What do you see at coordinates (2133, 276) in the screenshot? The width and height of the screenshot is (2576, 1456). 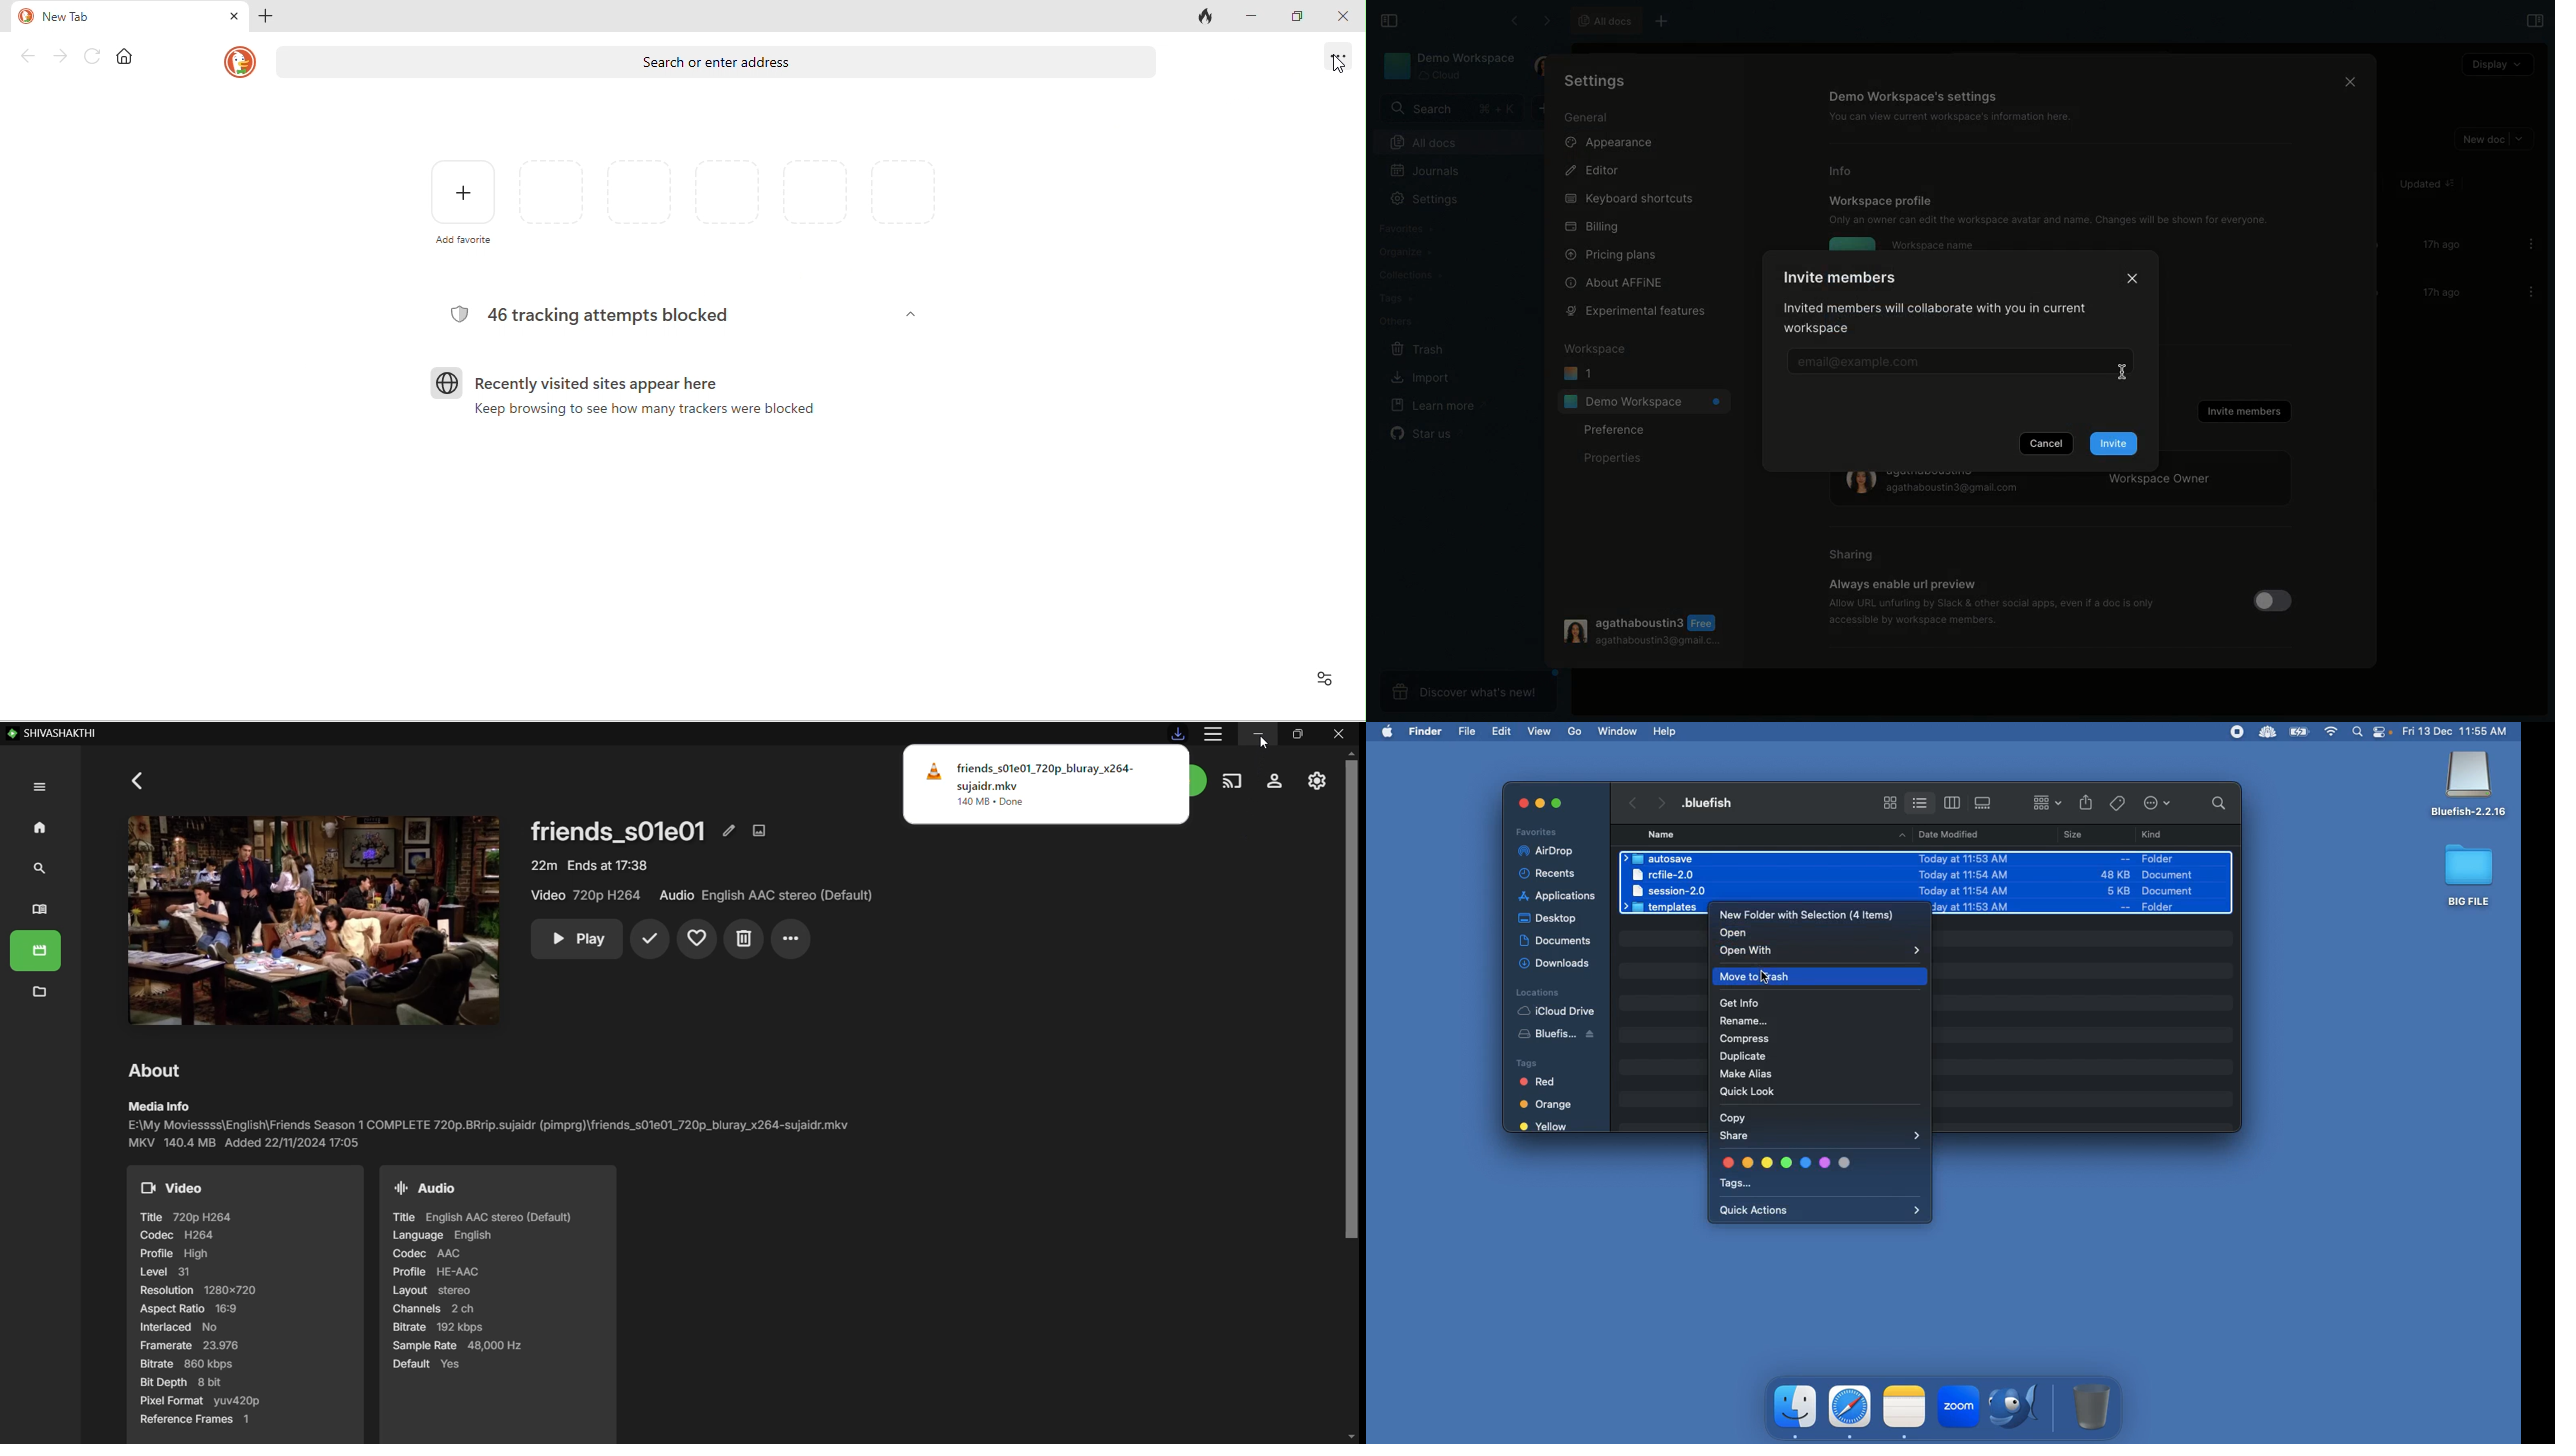 I see `Close` at bounding box center [2133, 276].